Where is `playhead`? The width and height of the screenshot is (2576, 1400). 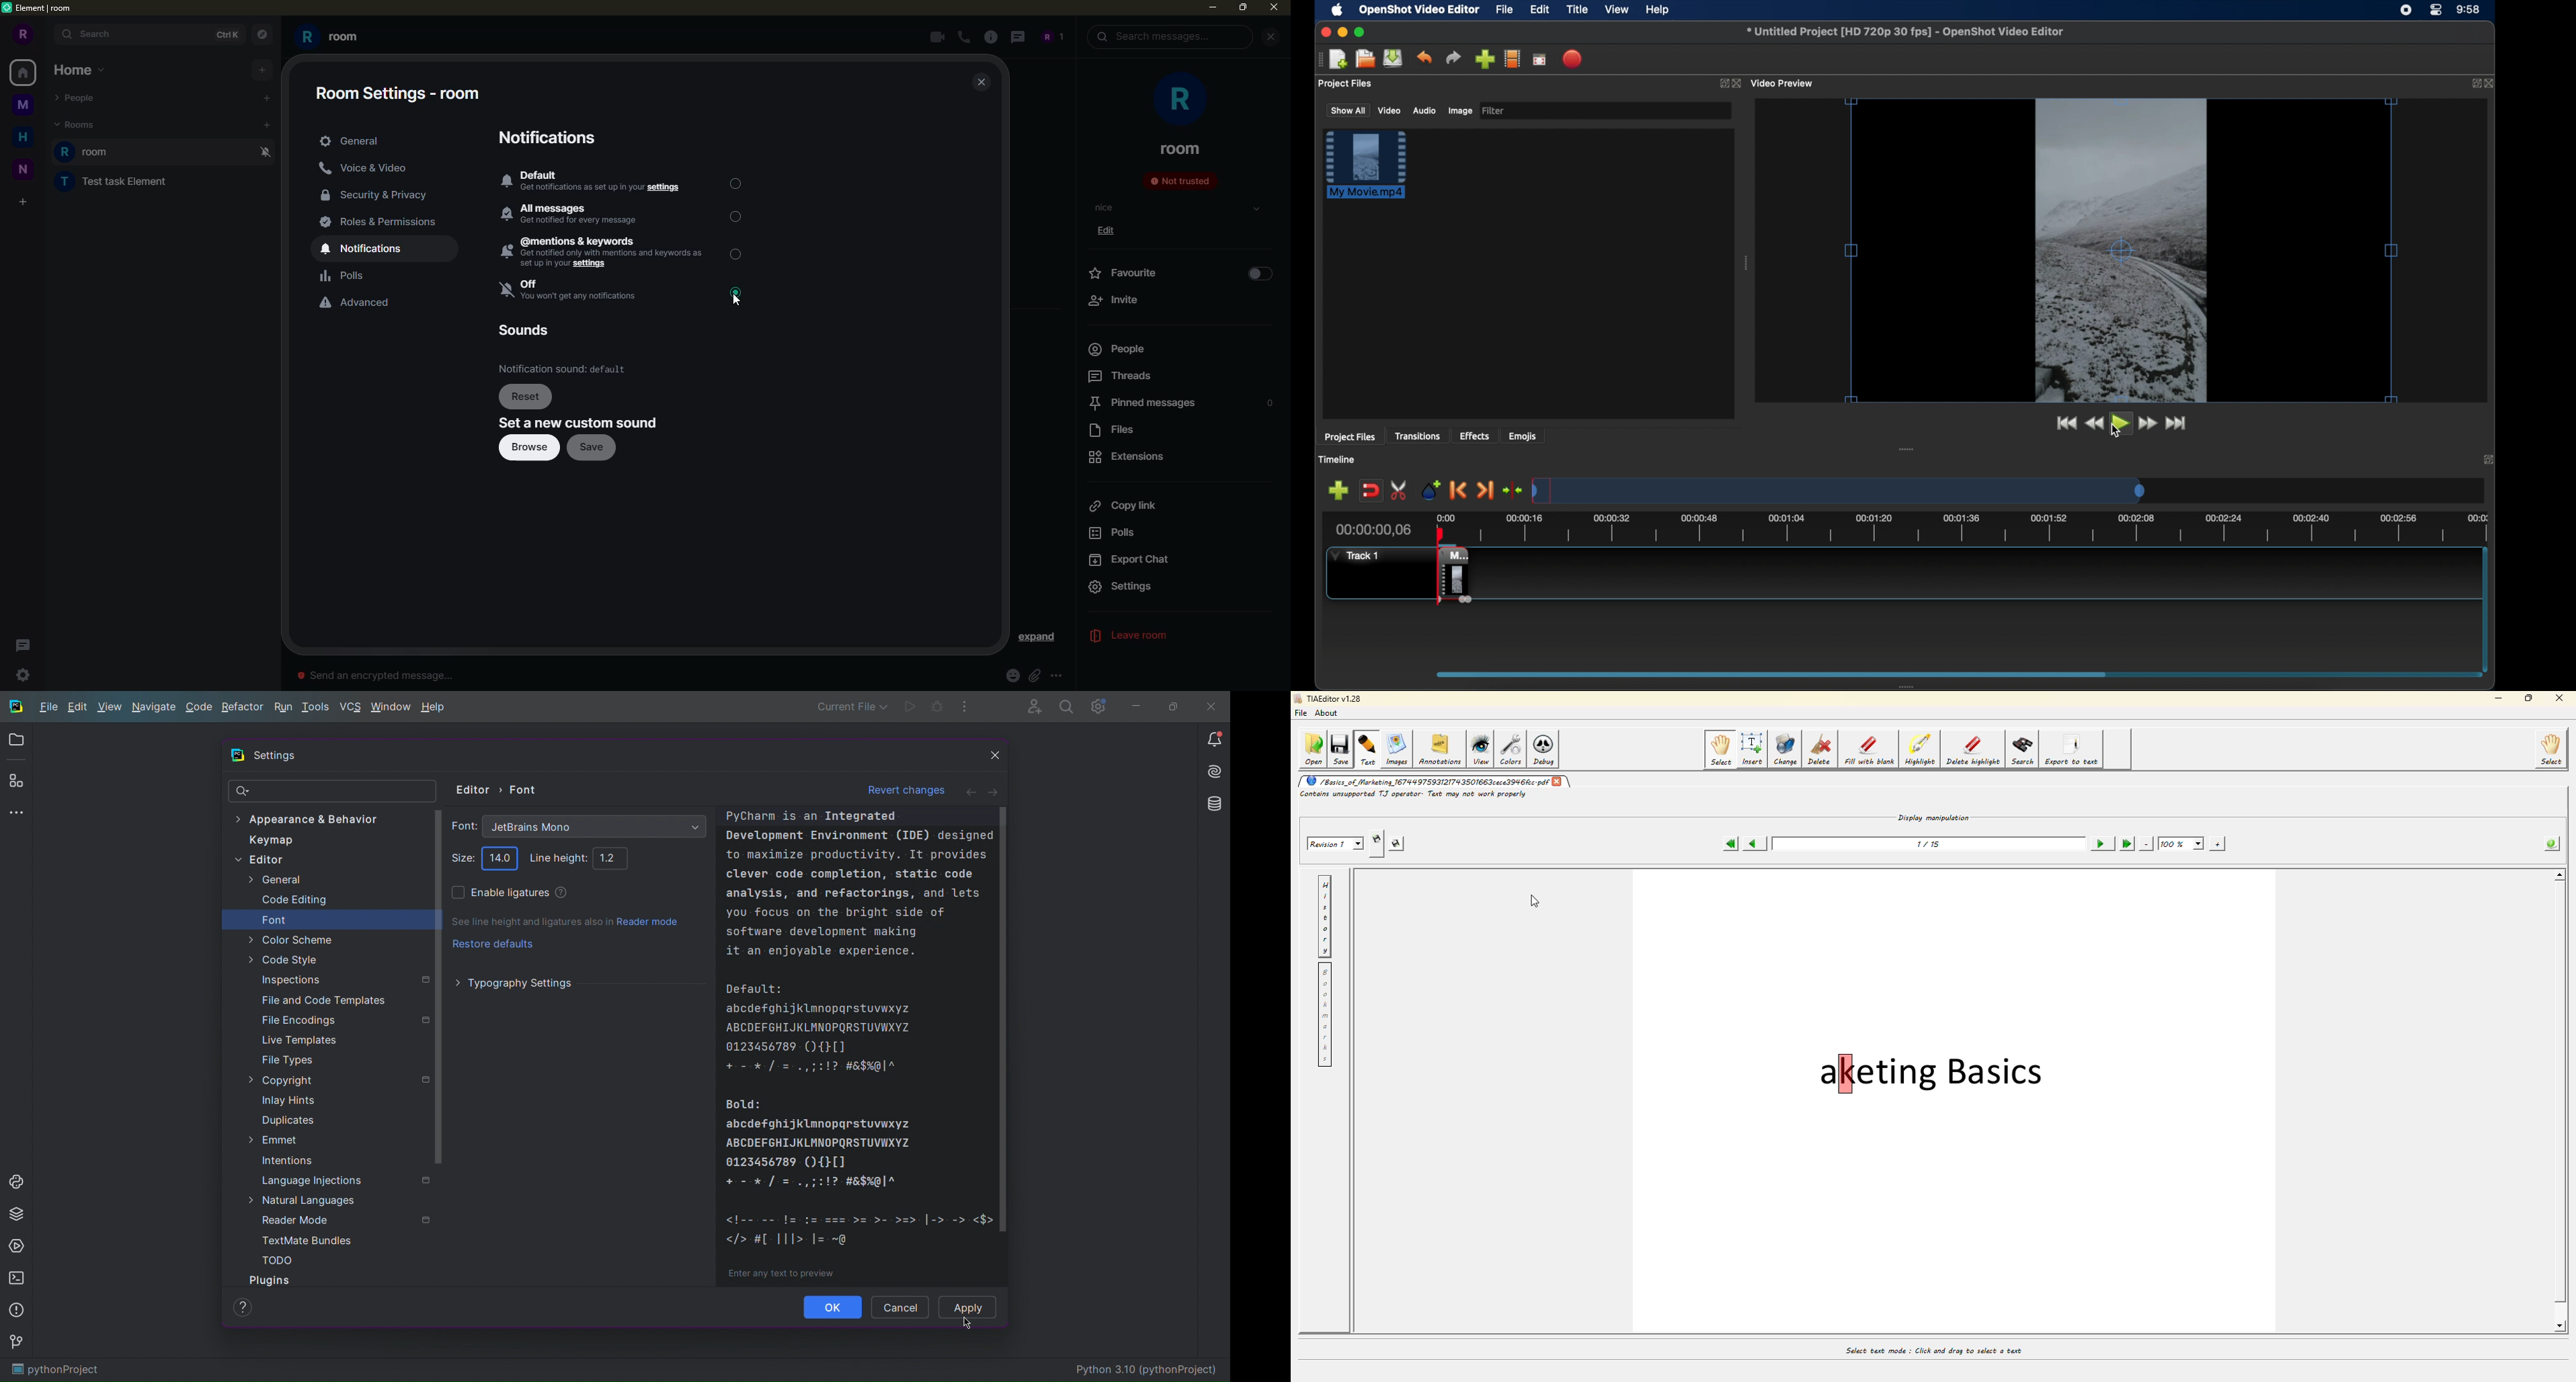
playhead is located at coordinates (1440, 535).